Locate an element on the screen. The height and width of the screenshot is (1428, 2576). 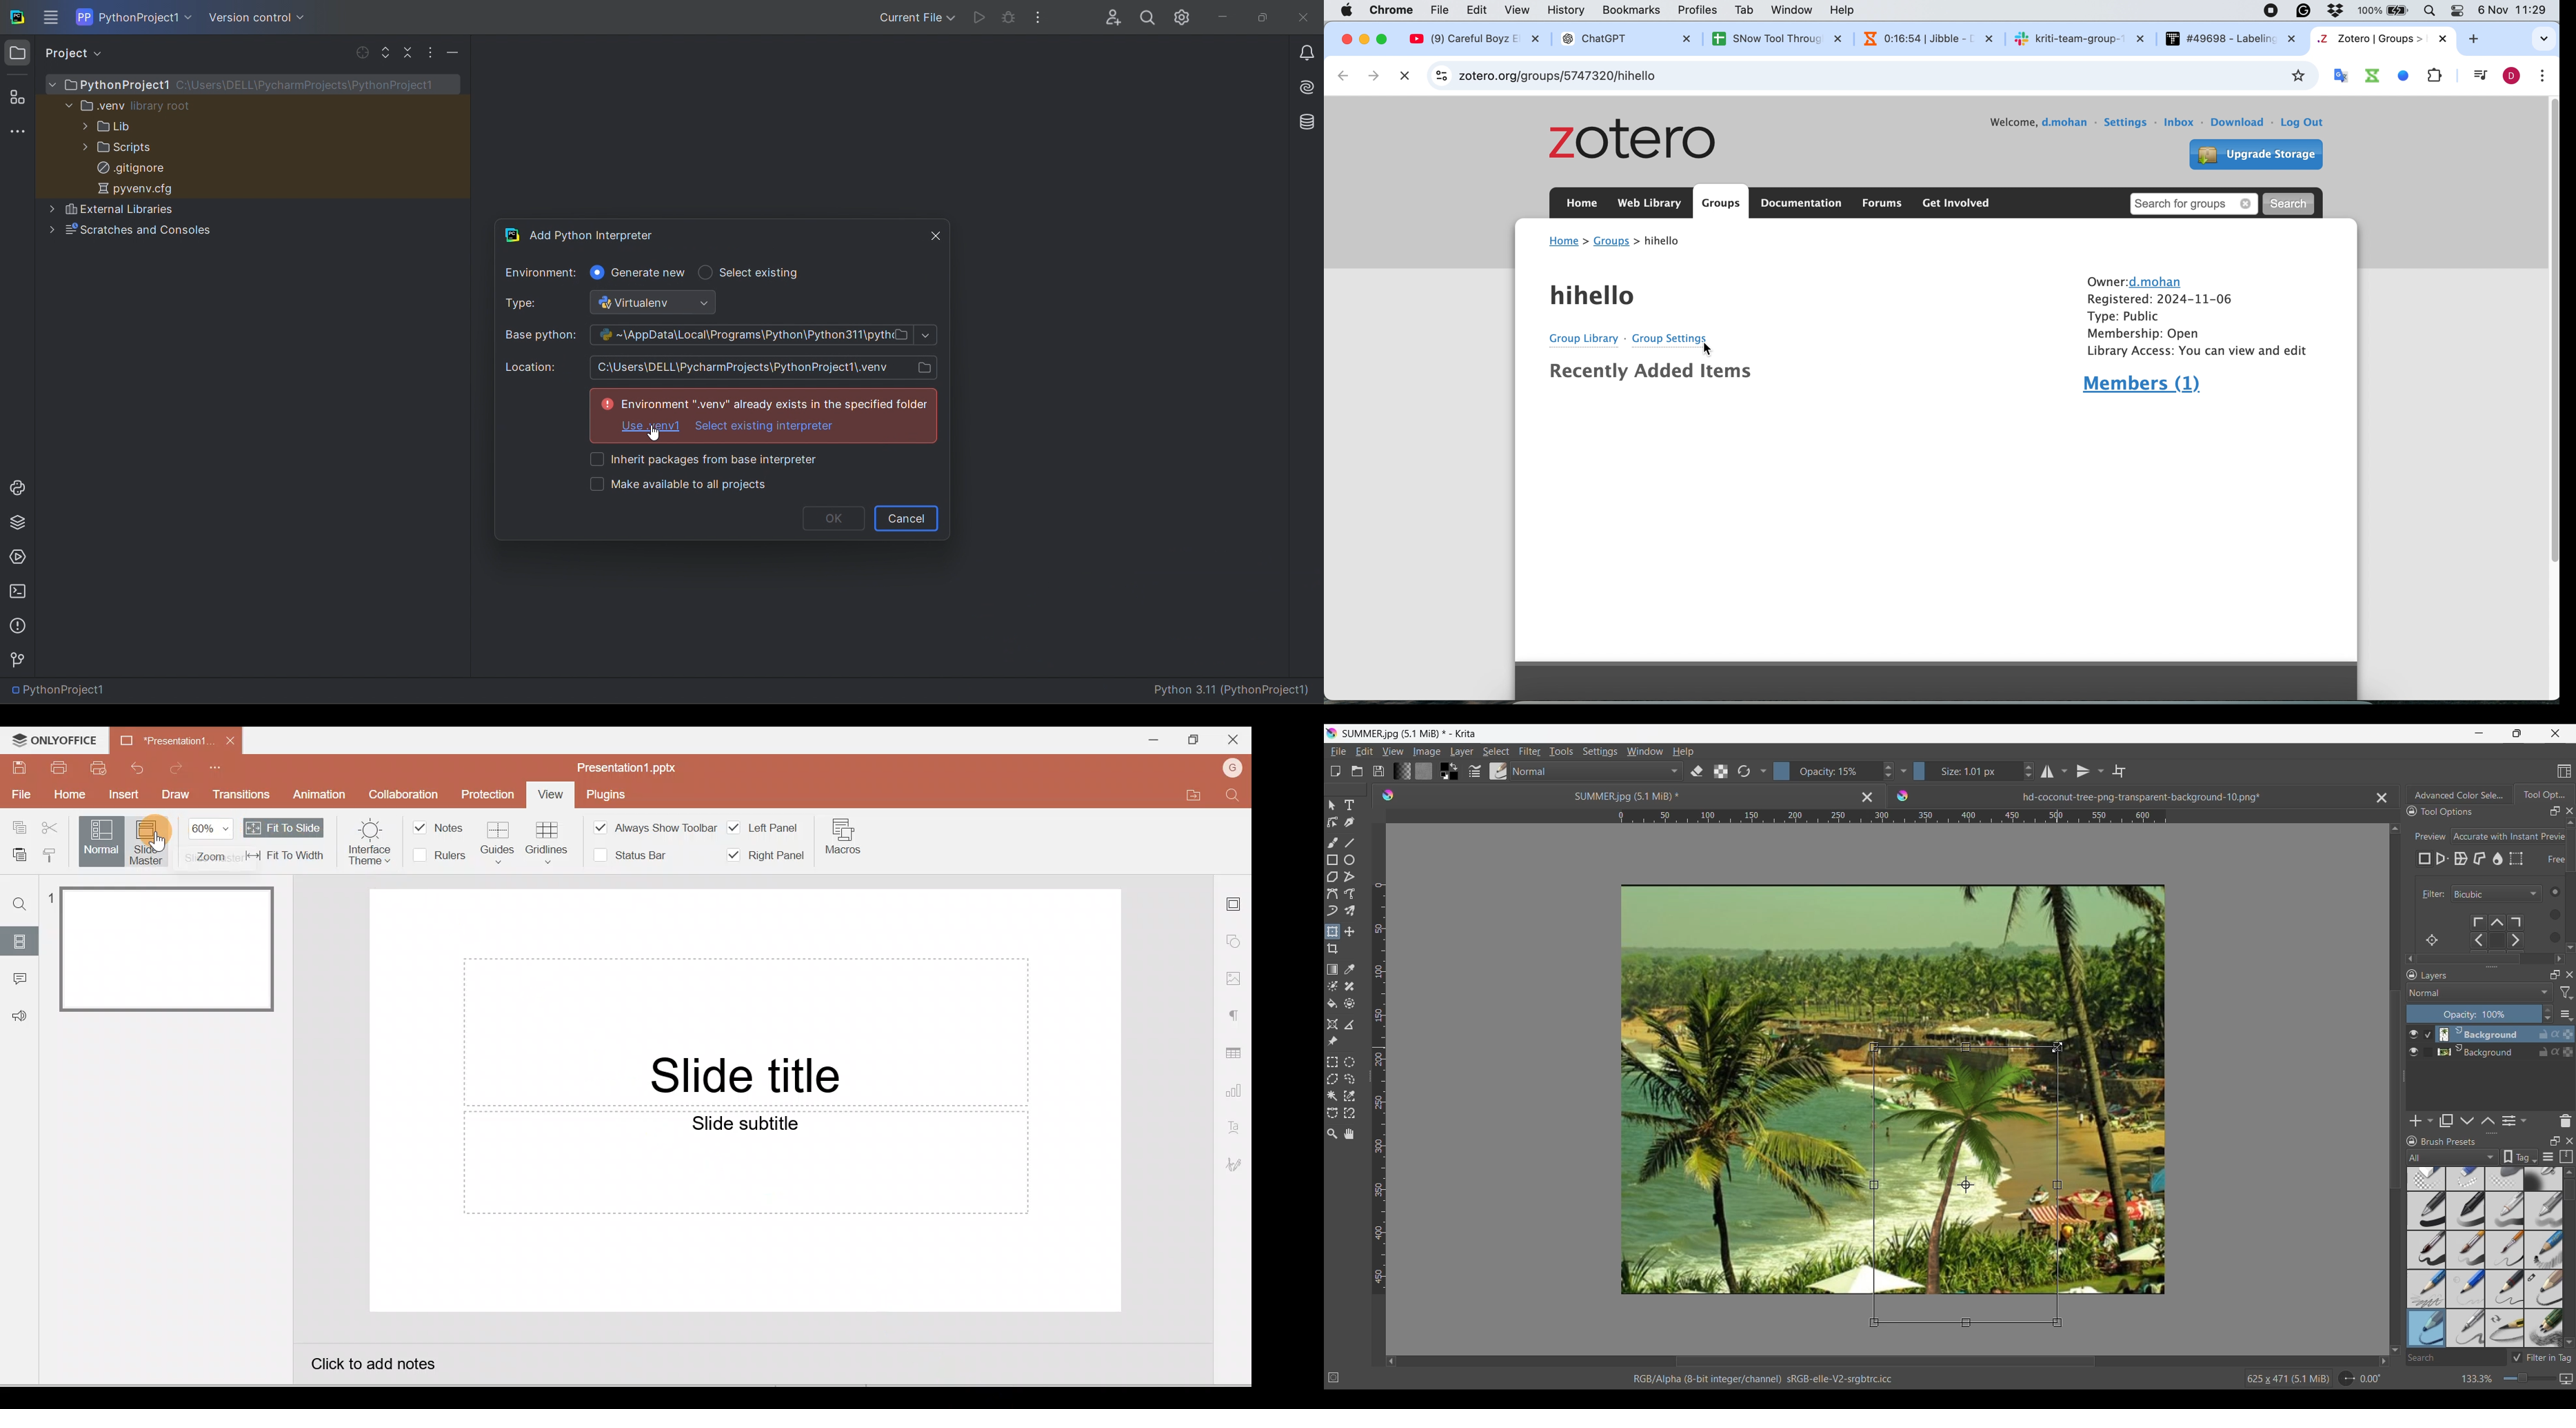
Select is located at coordinates (1496, 751).